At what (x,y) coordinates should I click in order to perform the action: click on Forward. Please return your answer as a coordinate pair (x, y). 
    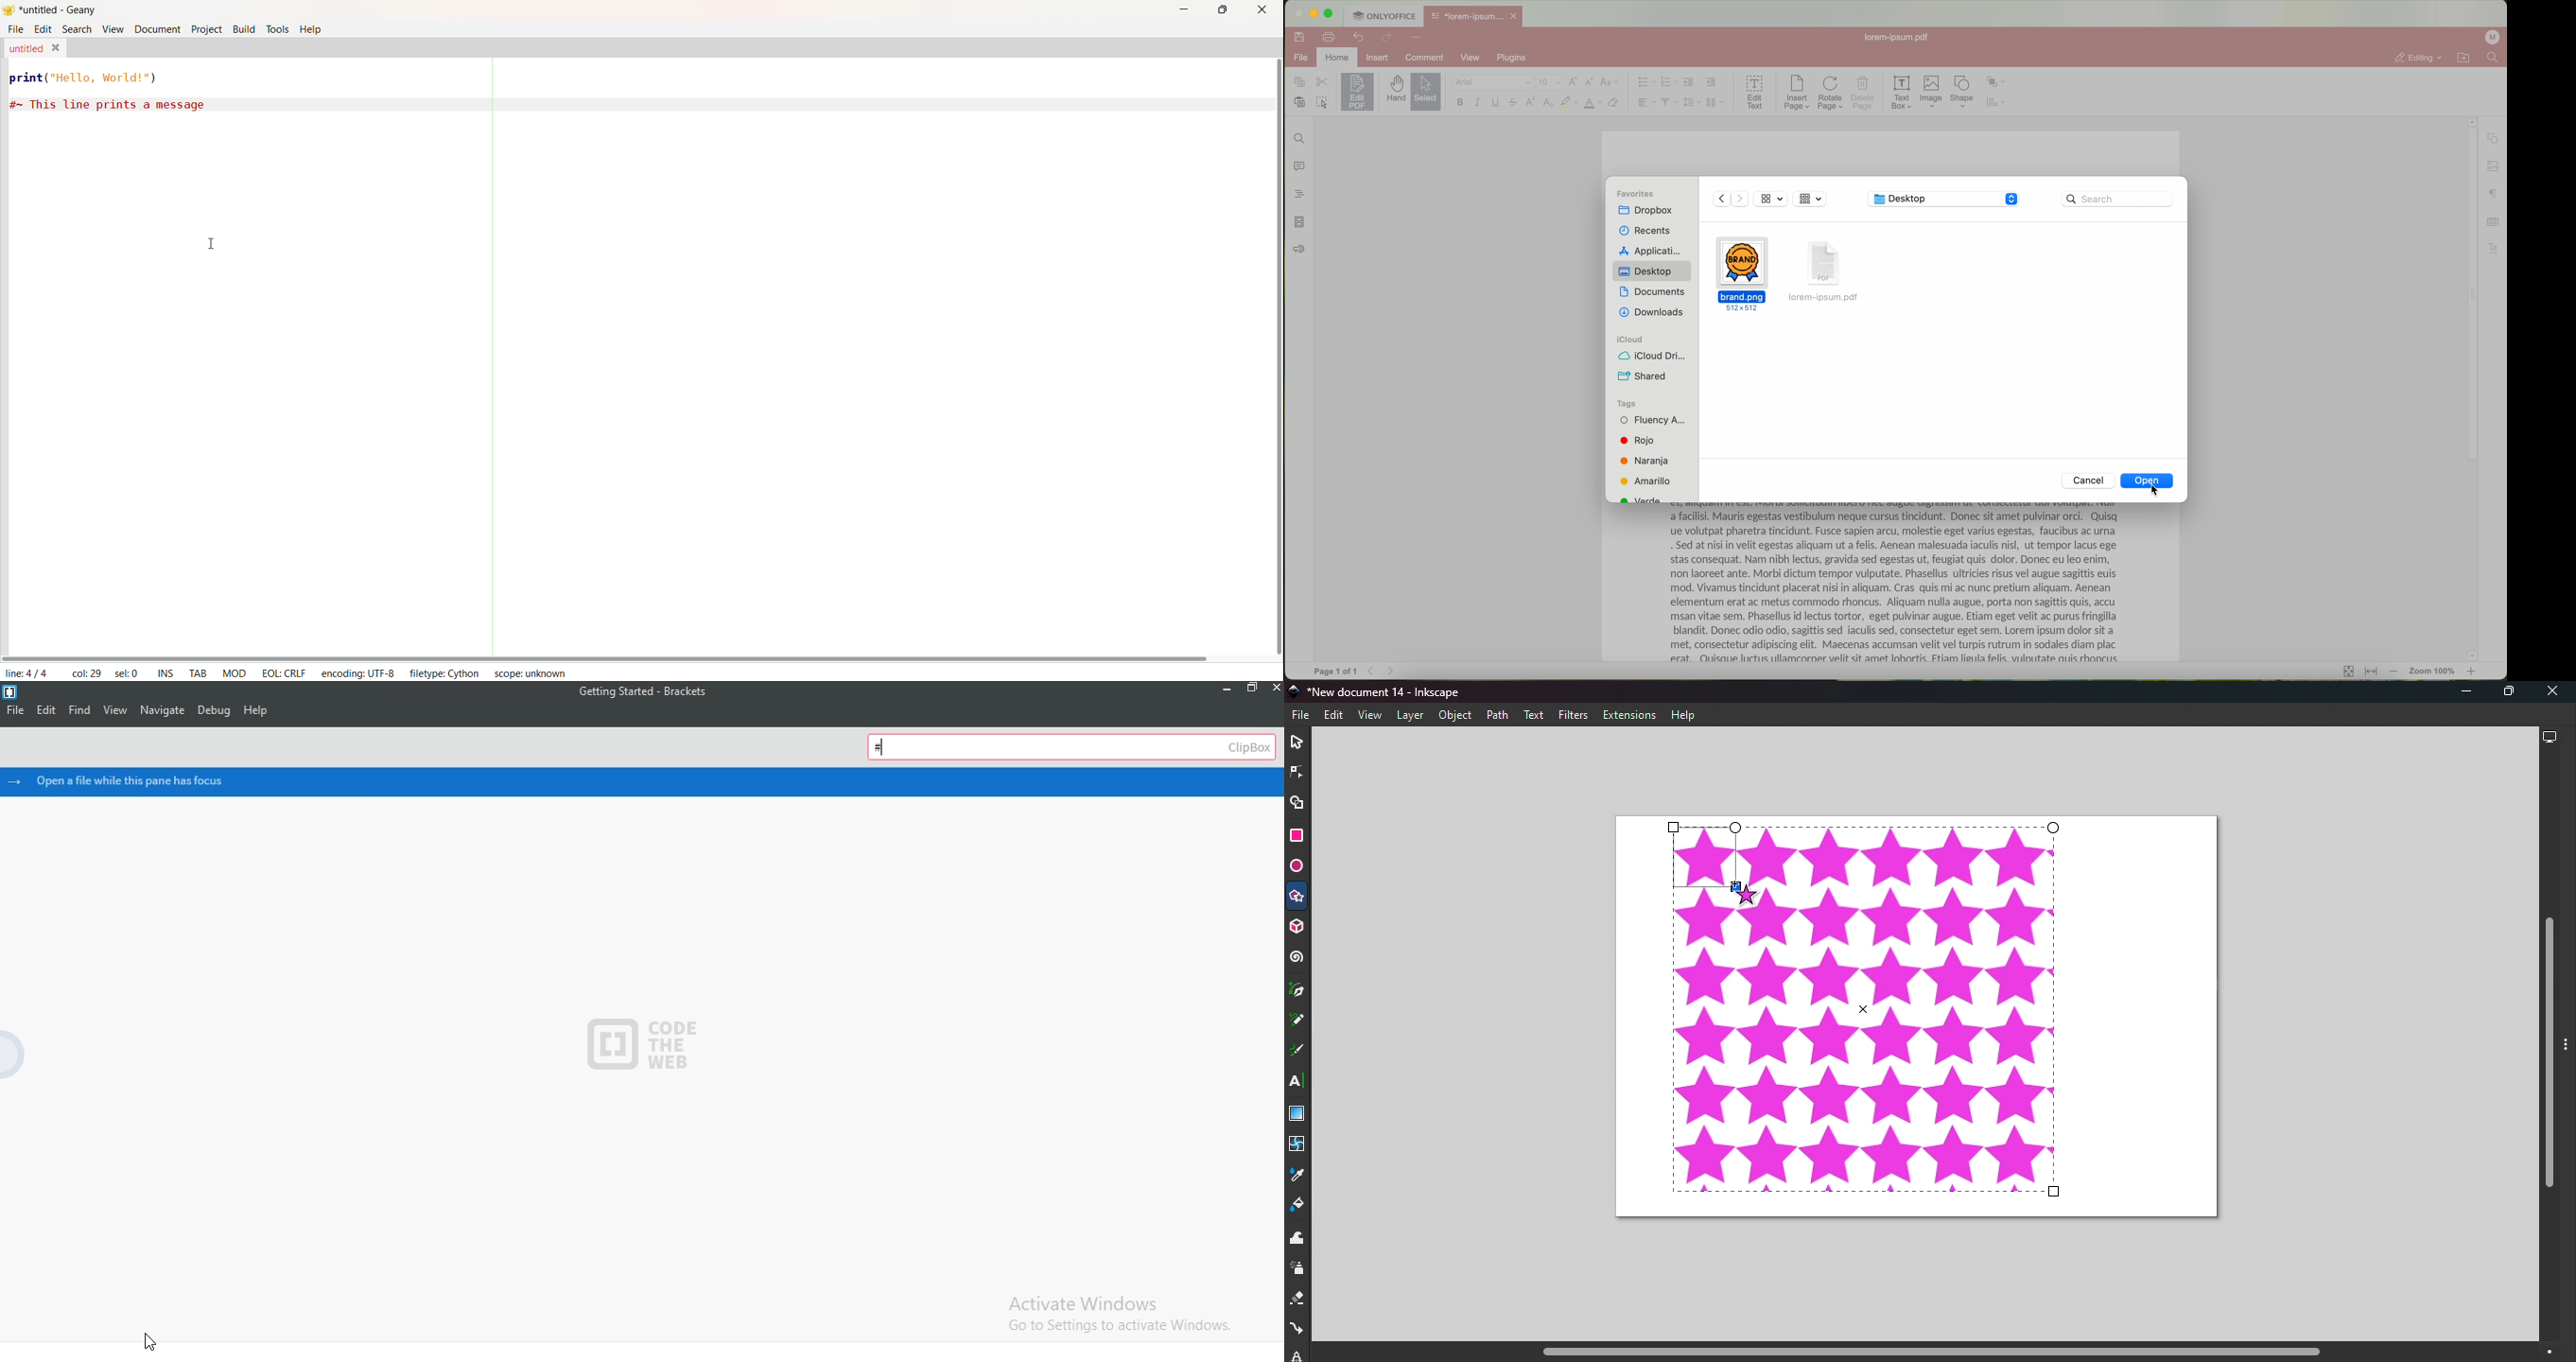
    Looking at the image, I should click on (1394, 671).